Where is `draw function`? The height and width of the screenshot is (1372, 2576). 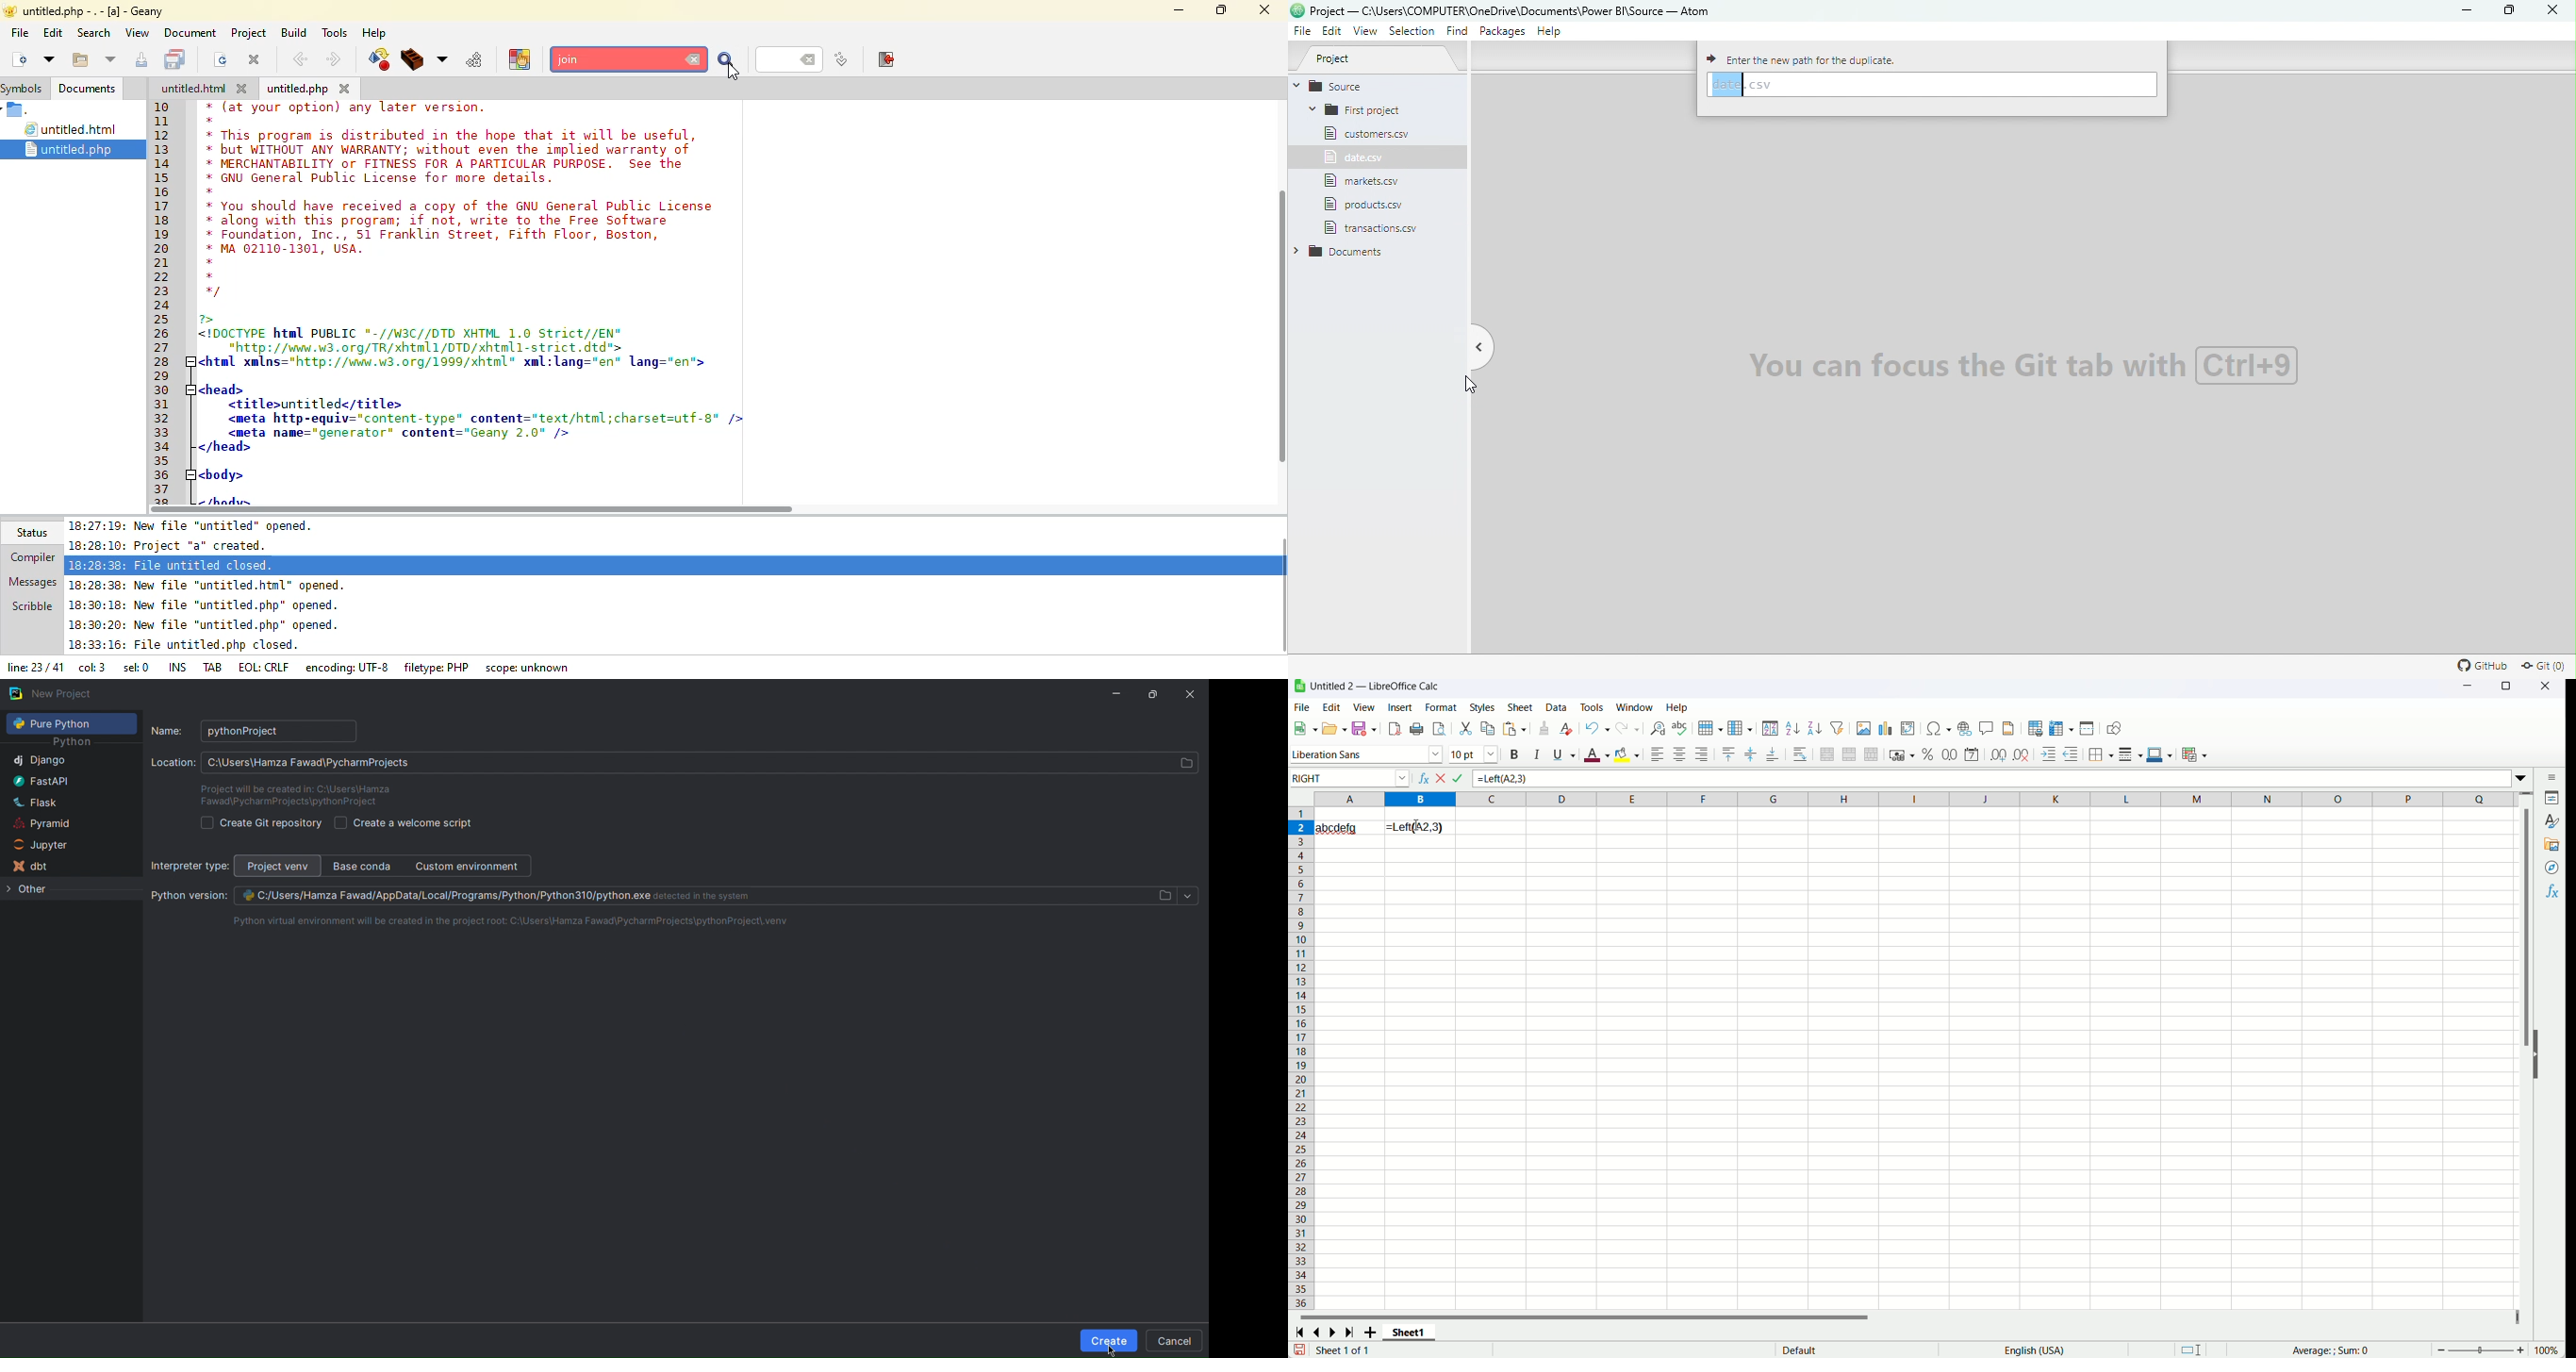
draw function is located at coordinates (2115, 729).